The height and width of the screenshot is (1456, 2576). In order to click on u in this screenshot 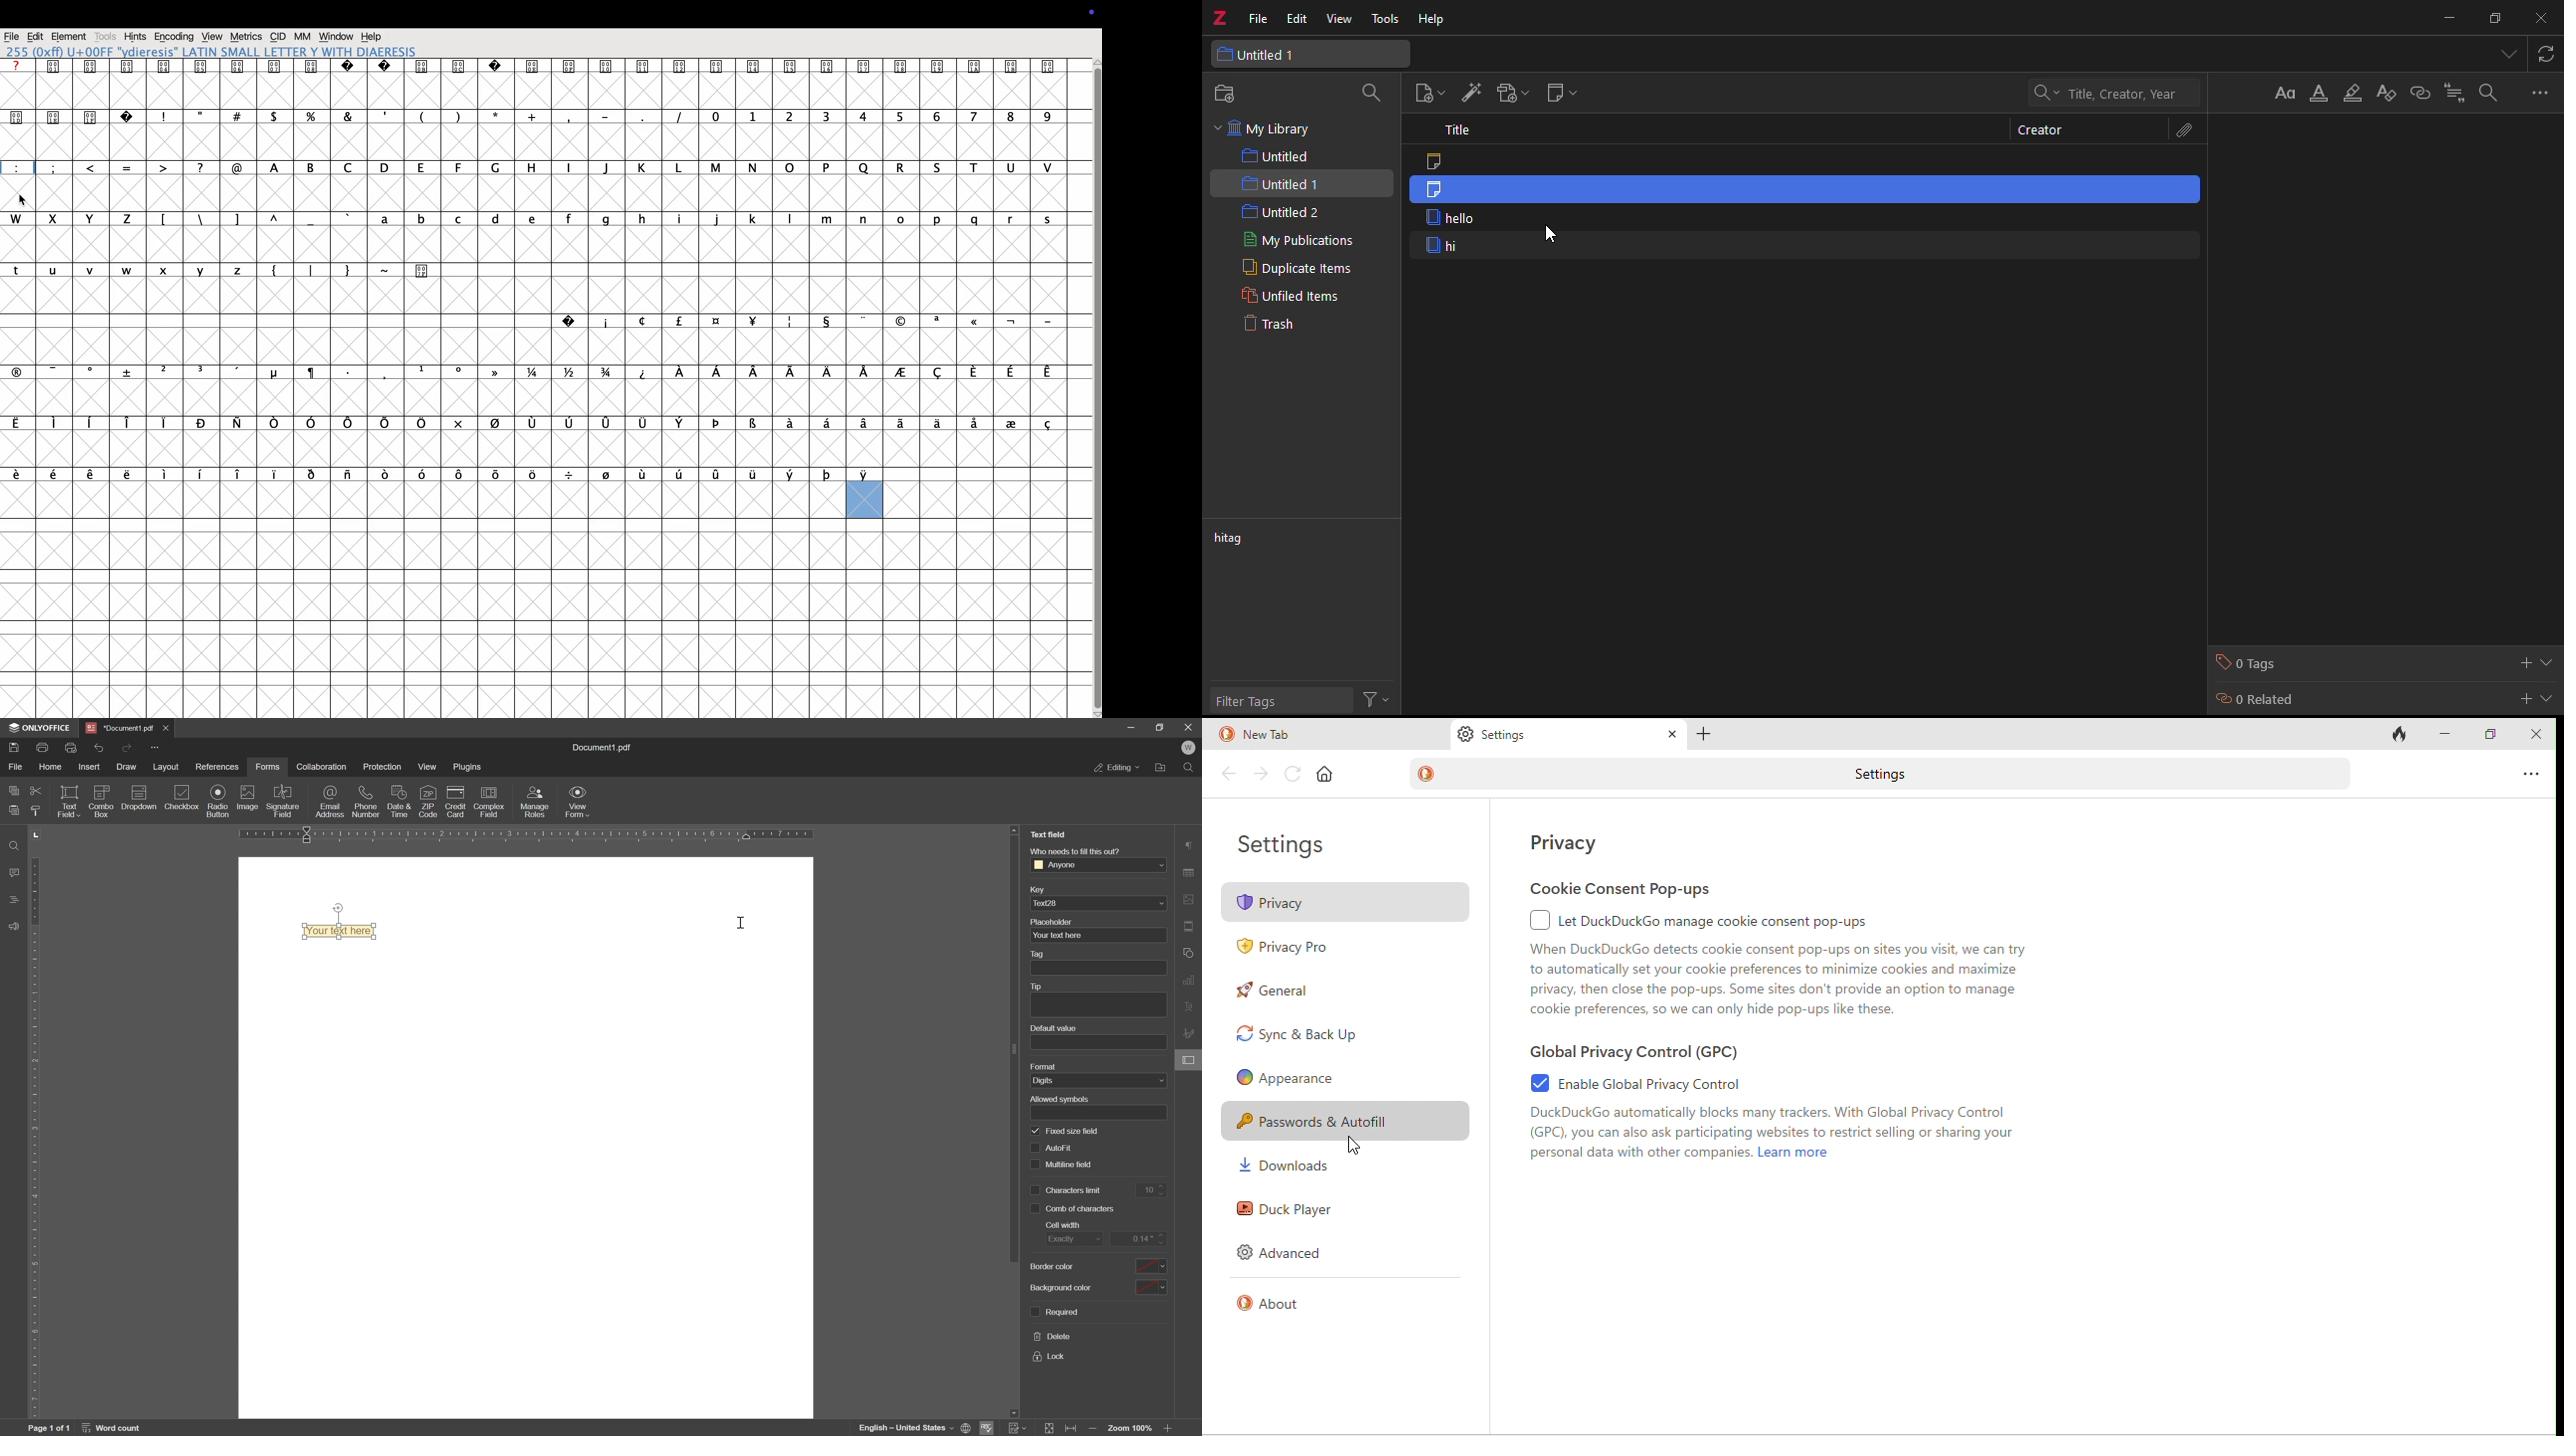, I will do `click(58, 287)`.